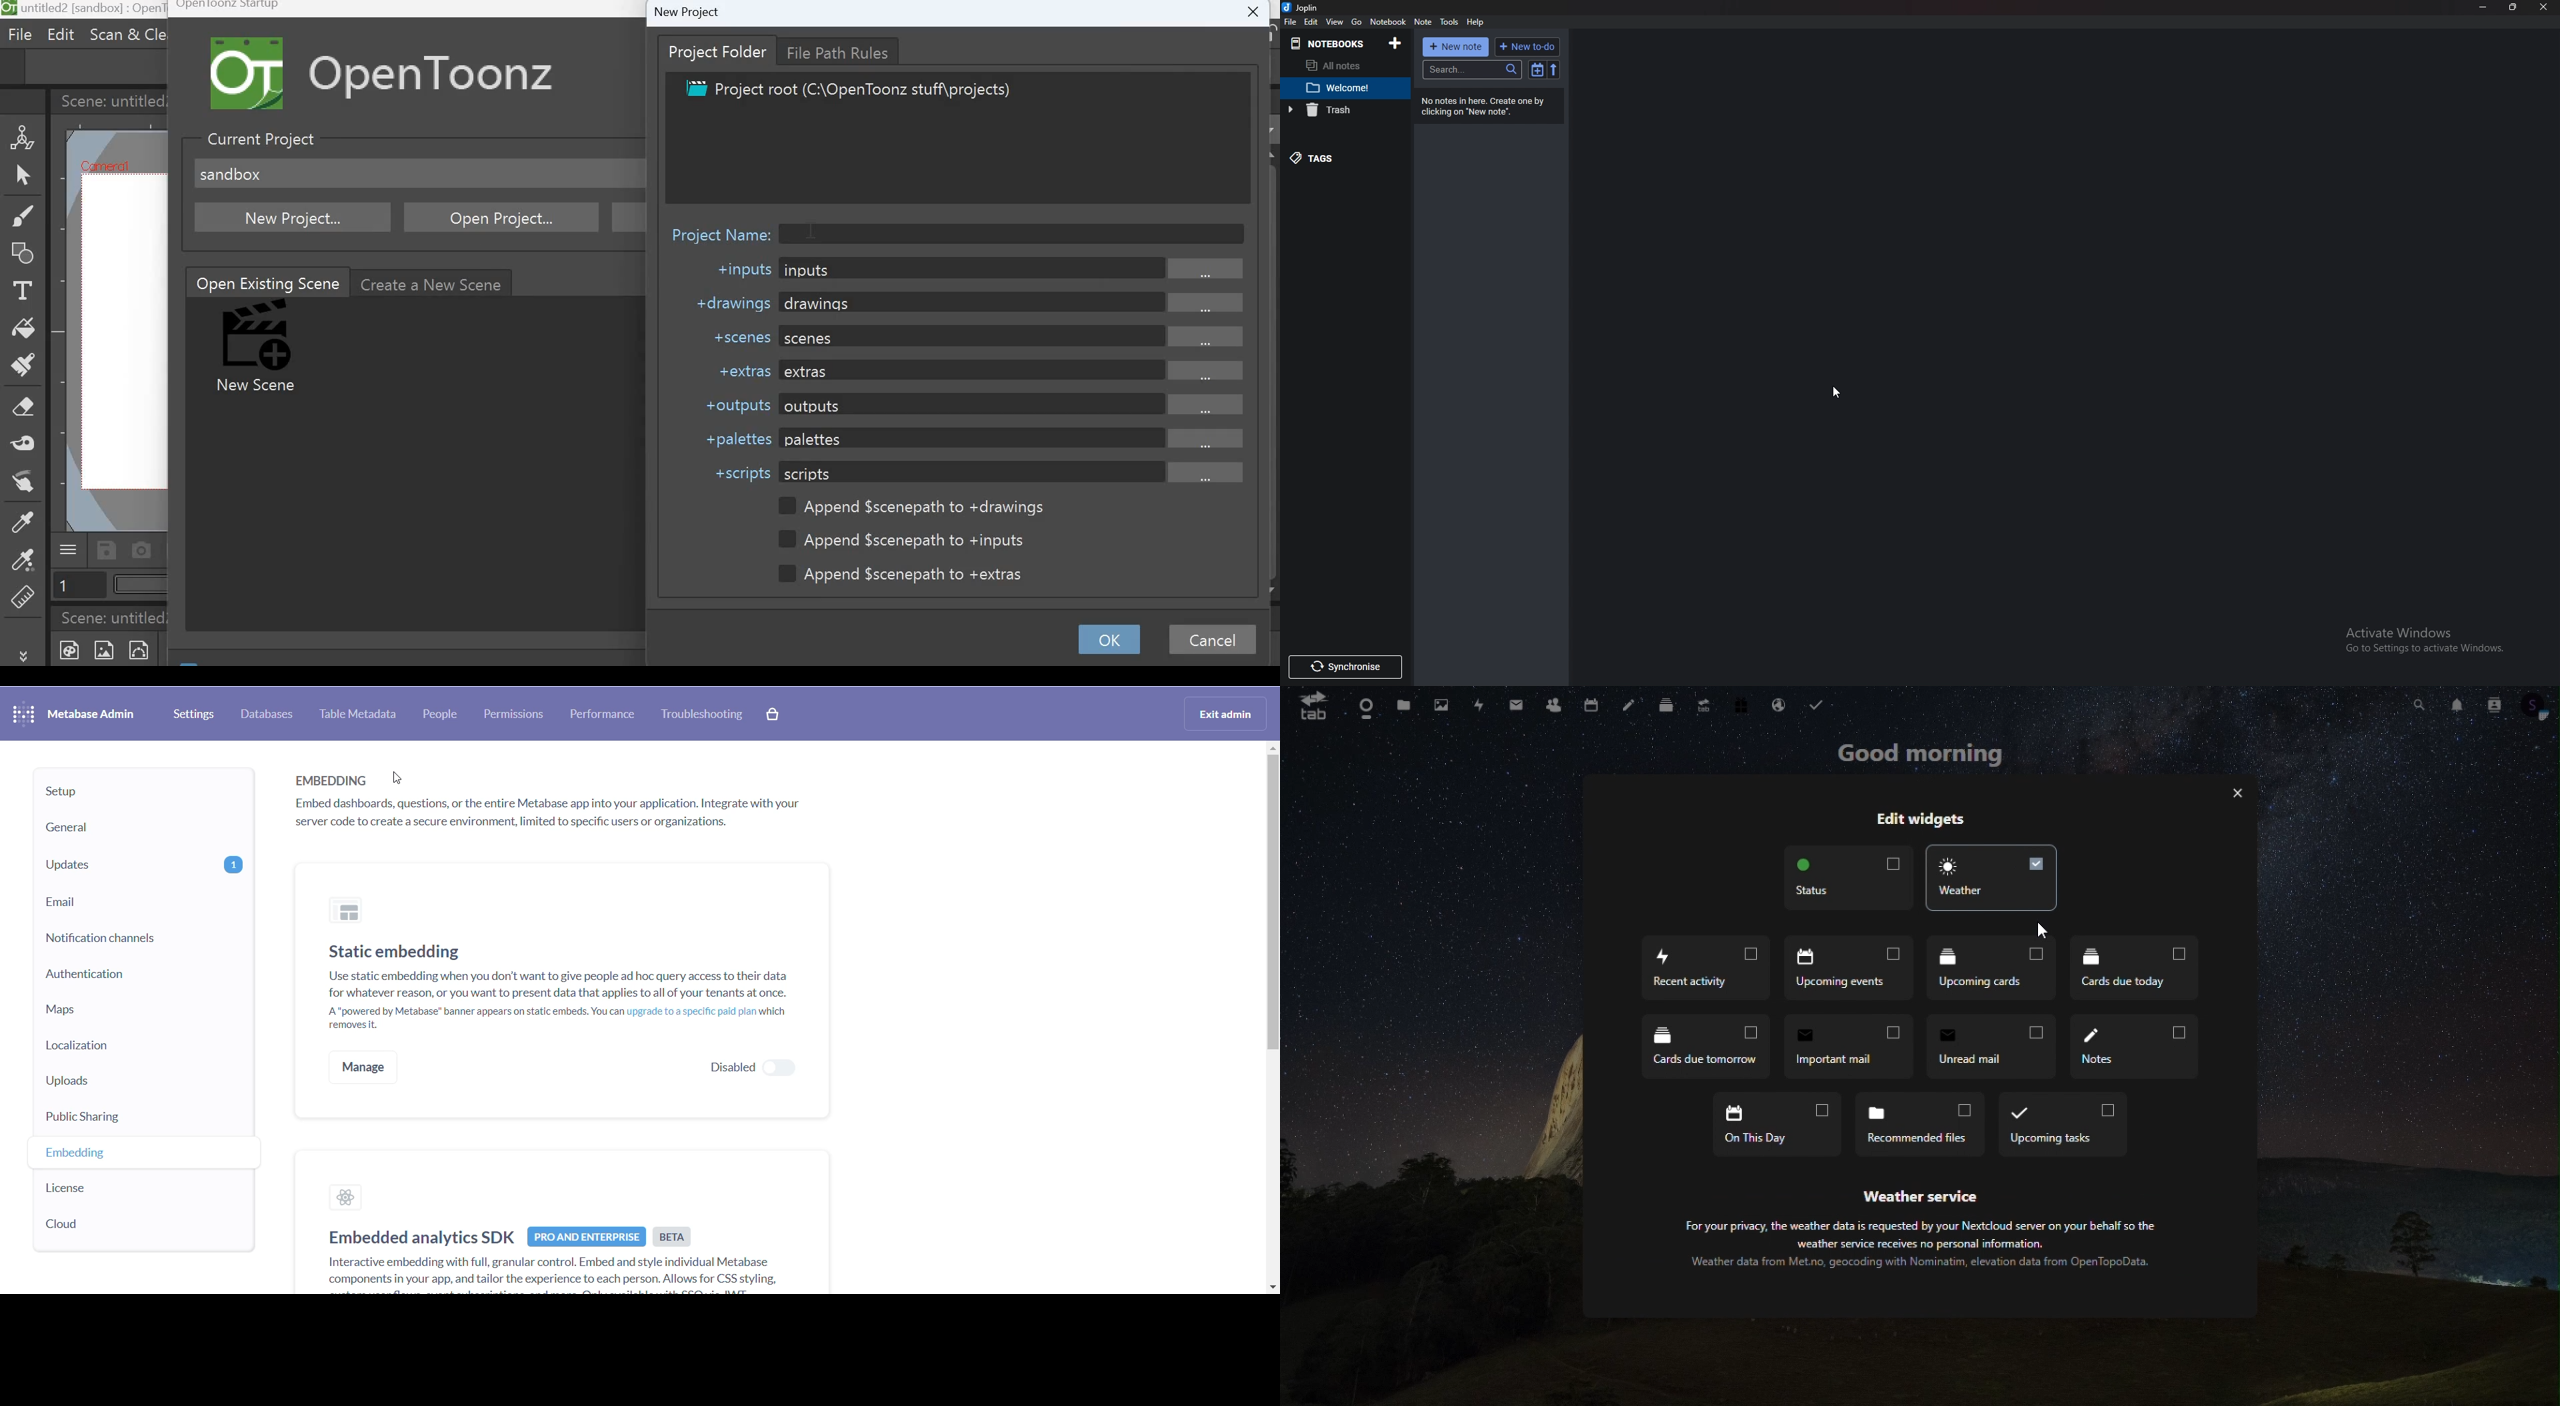 The image size is (2576, 1428). I want to click on message, so click(1518, 706).